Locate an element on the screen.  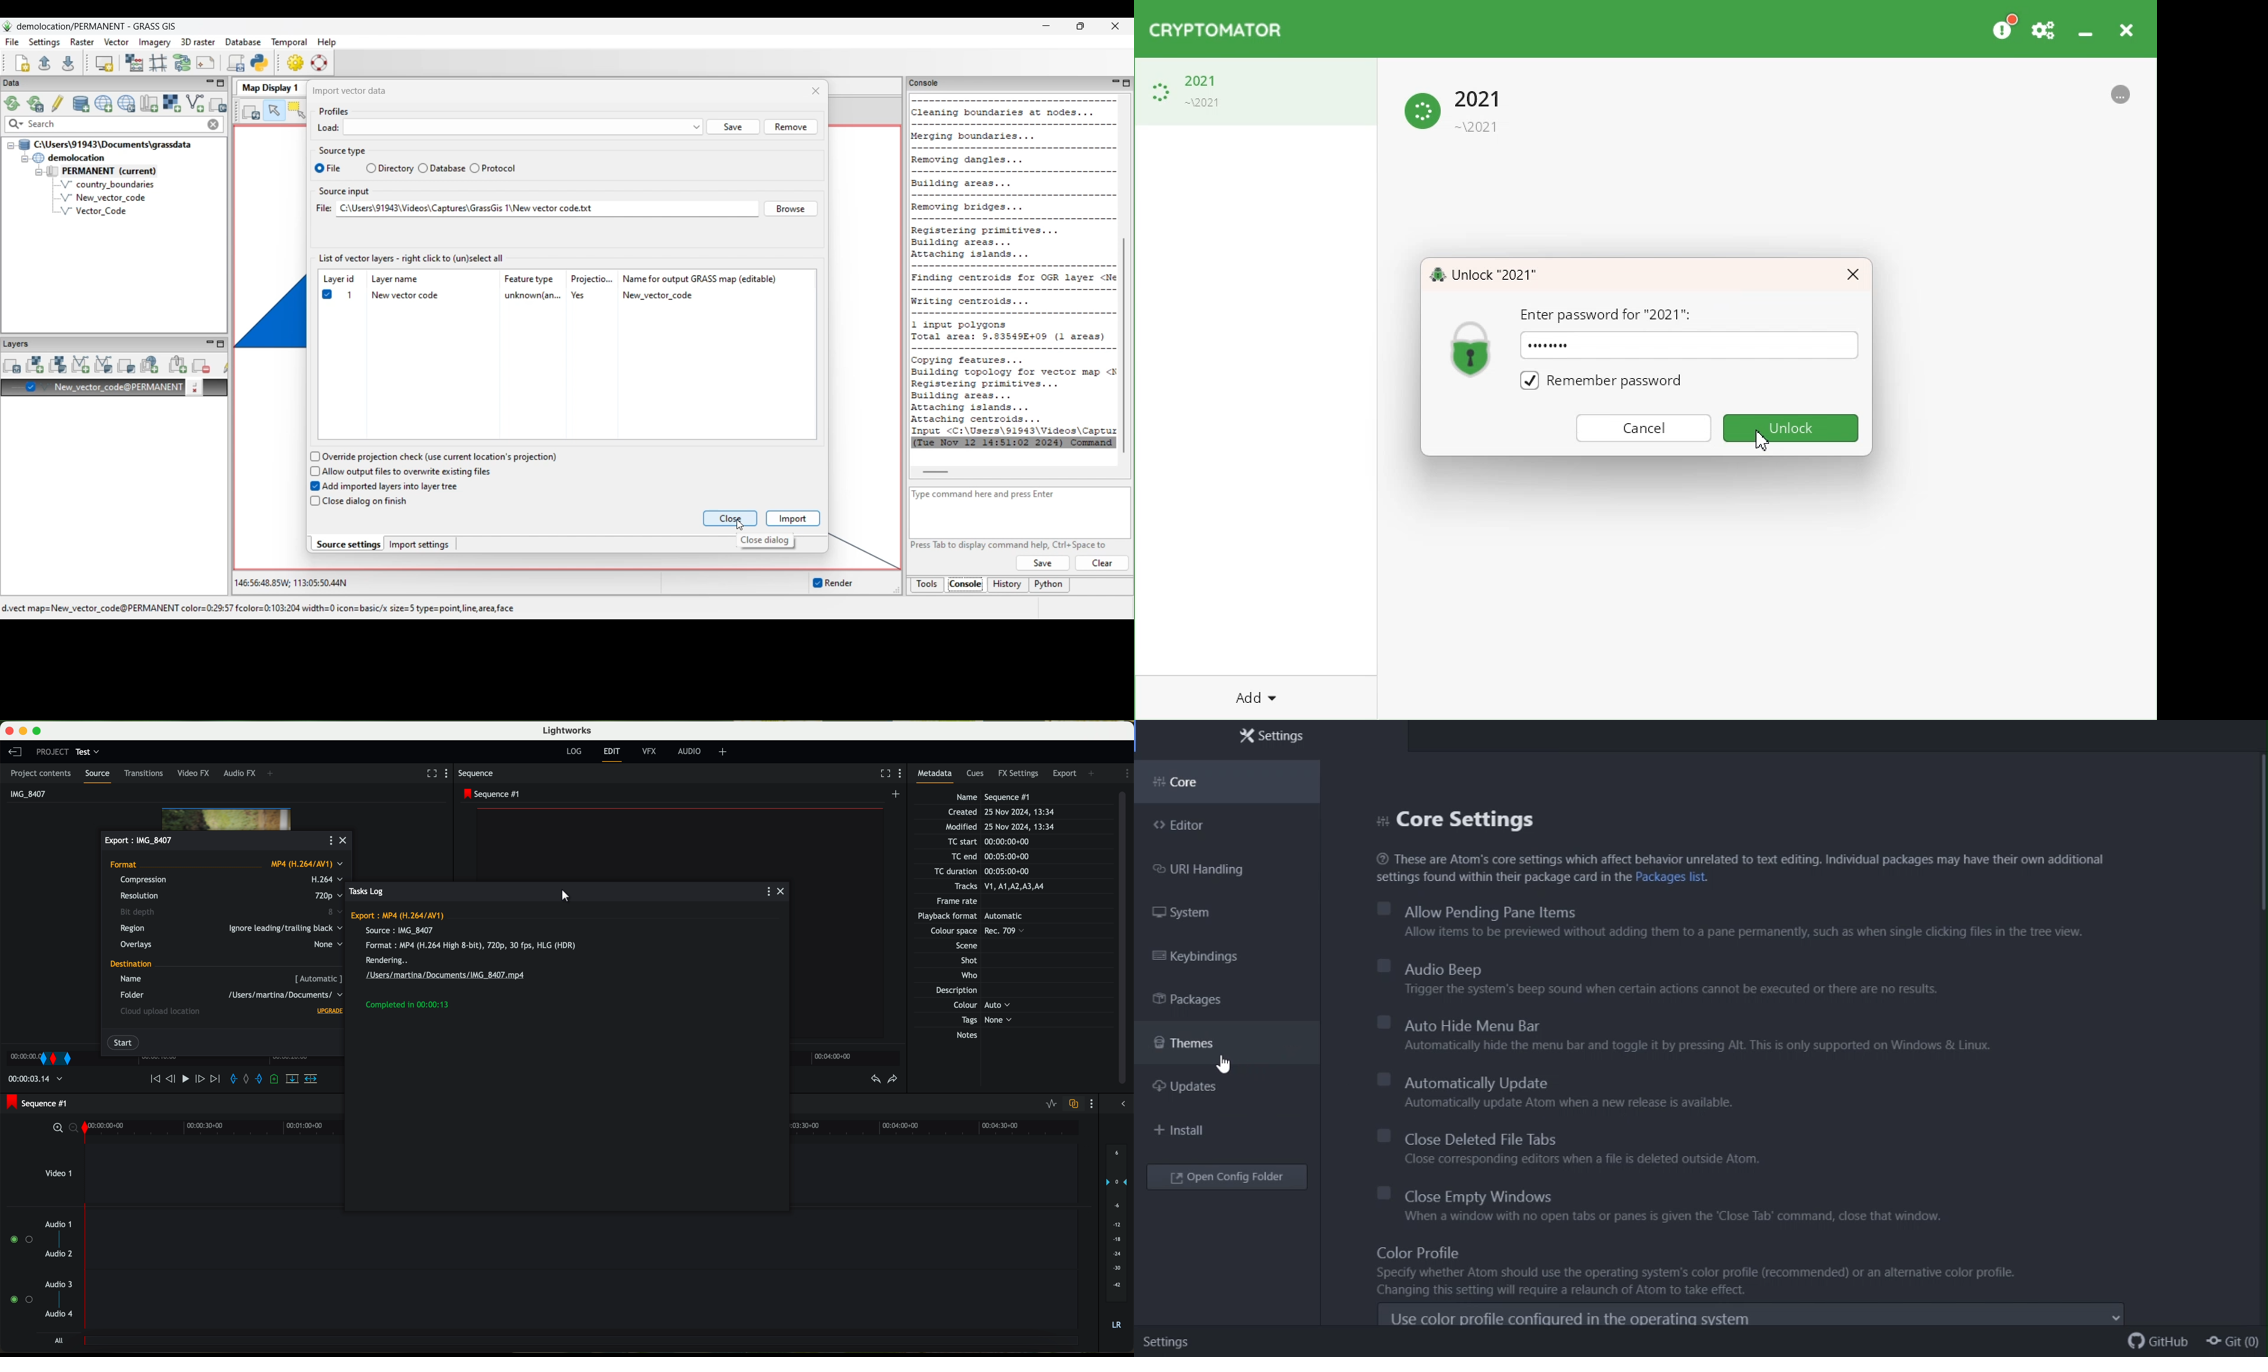
more options is located at coordinates (765, 892).